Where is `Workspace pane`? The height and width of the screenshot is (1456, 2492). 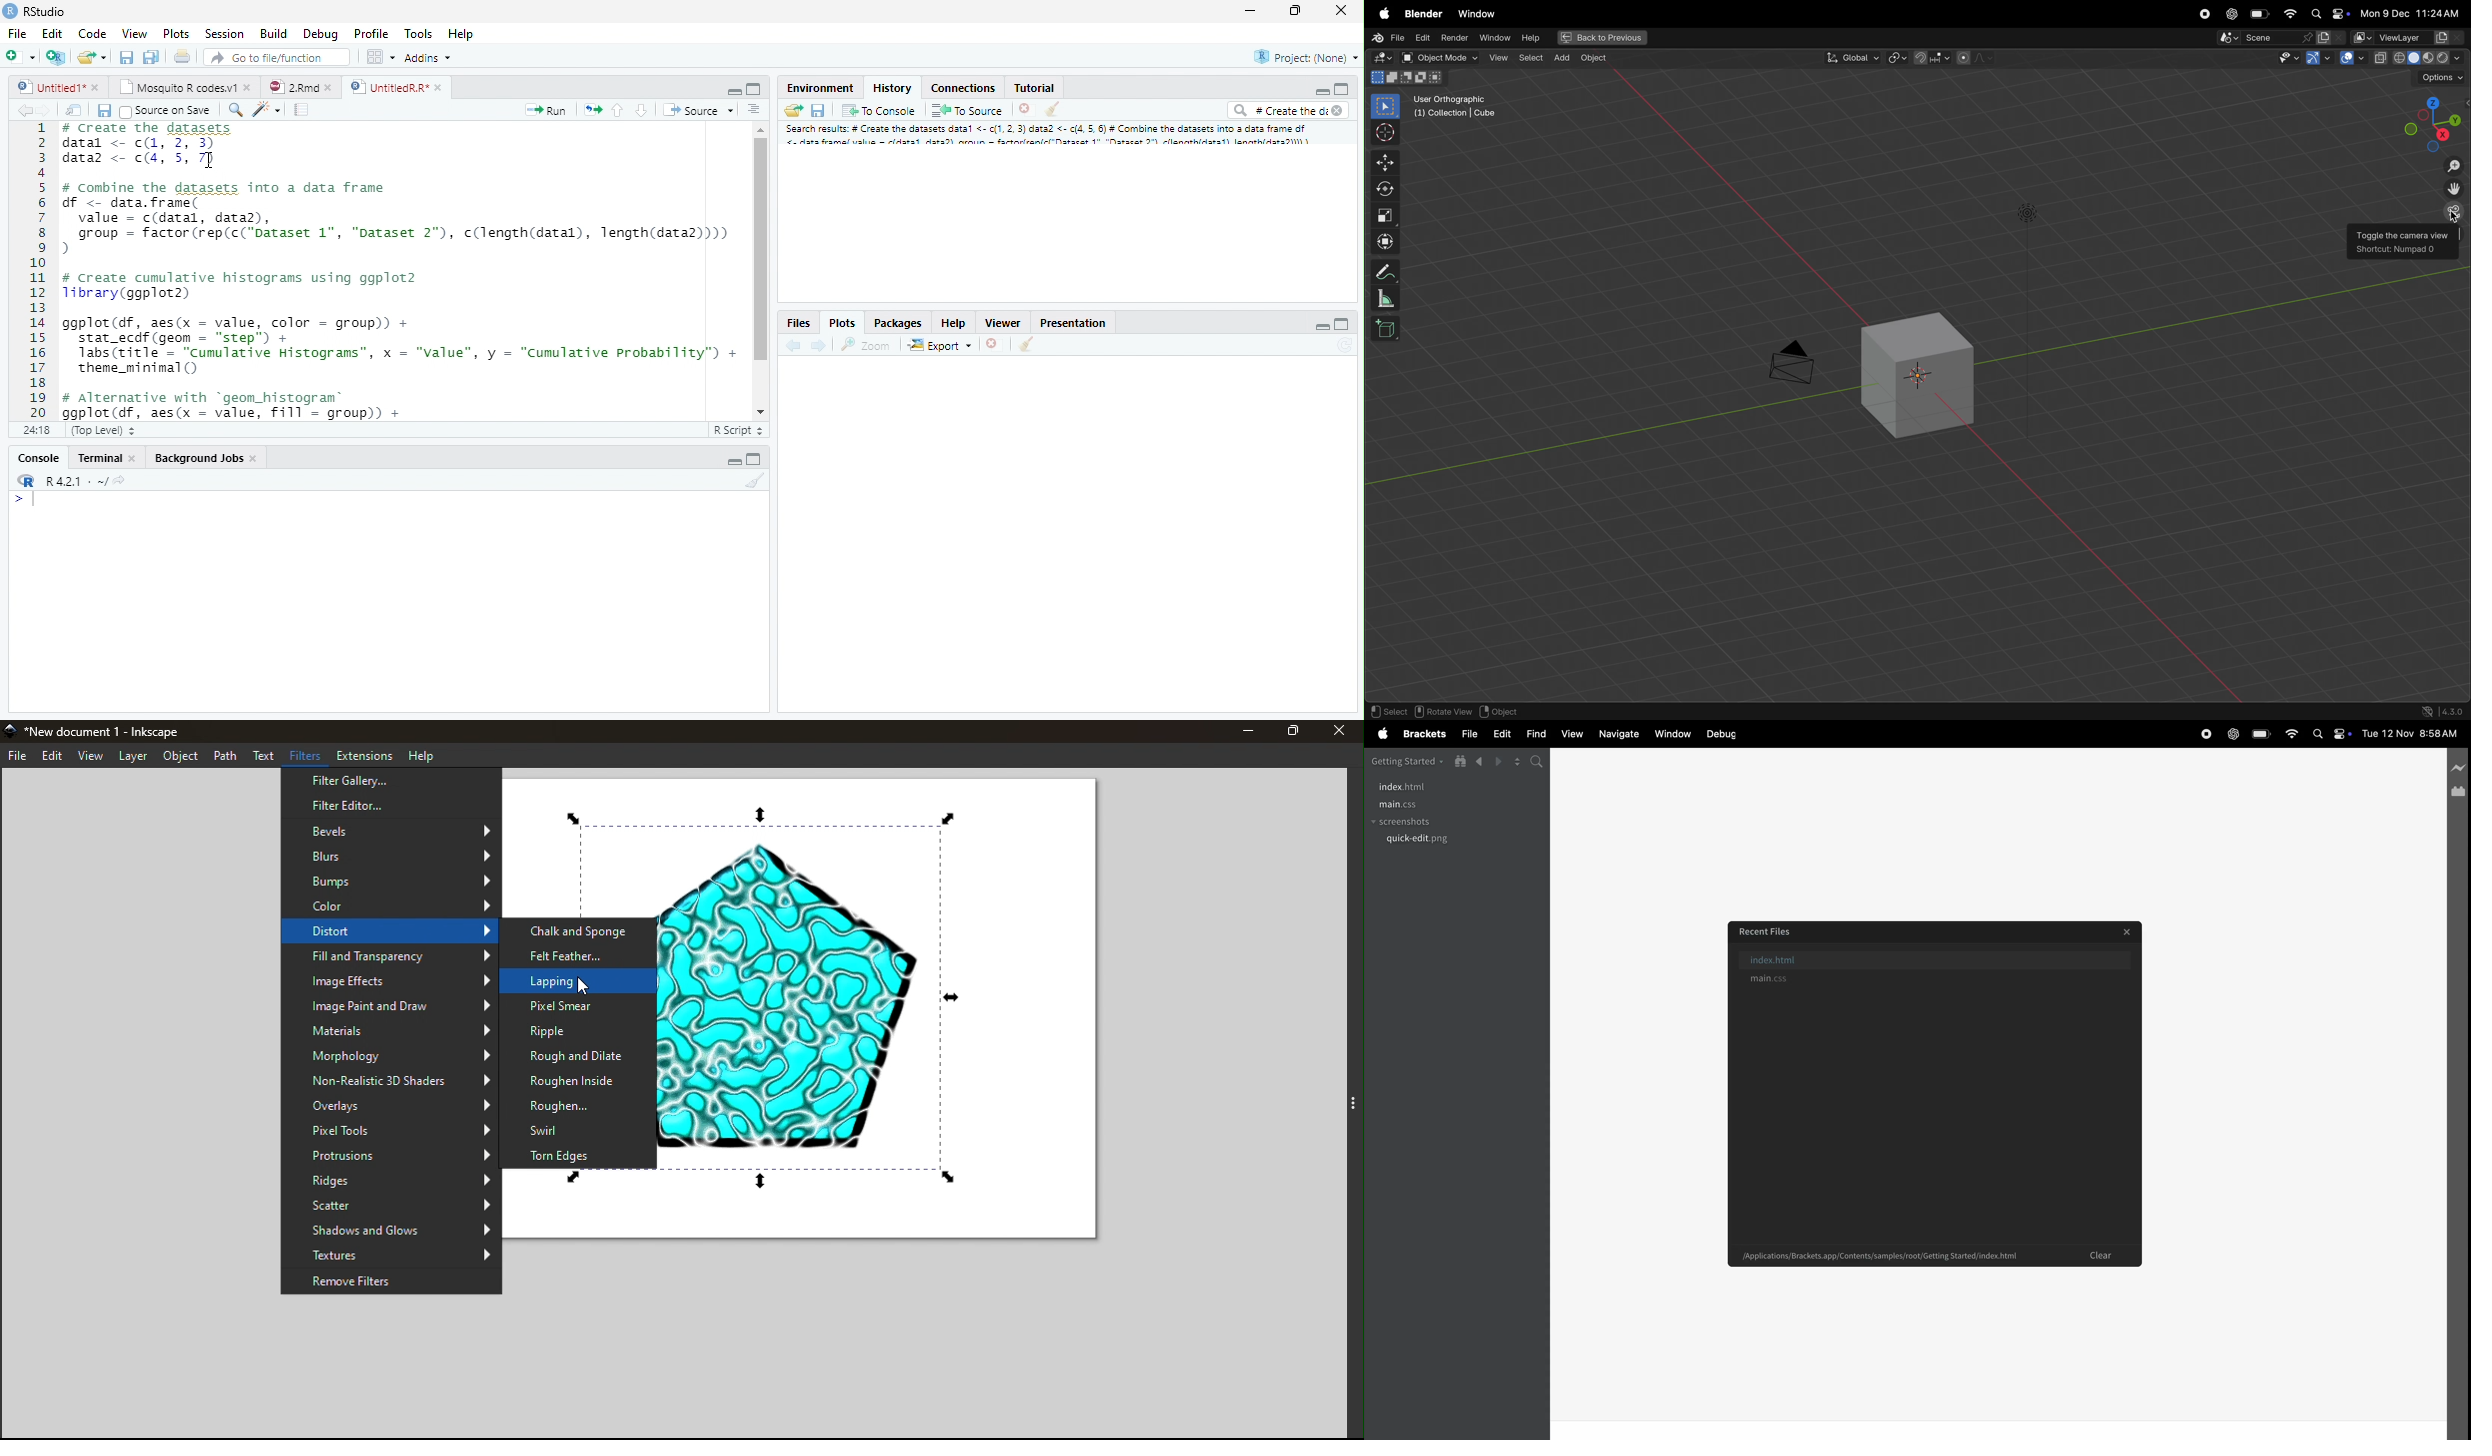
Workspace pane is located at coordinates (381, 58).